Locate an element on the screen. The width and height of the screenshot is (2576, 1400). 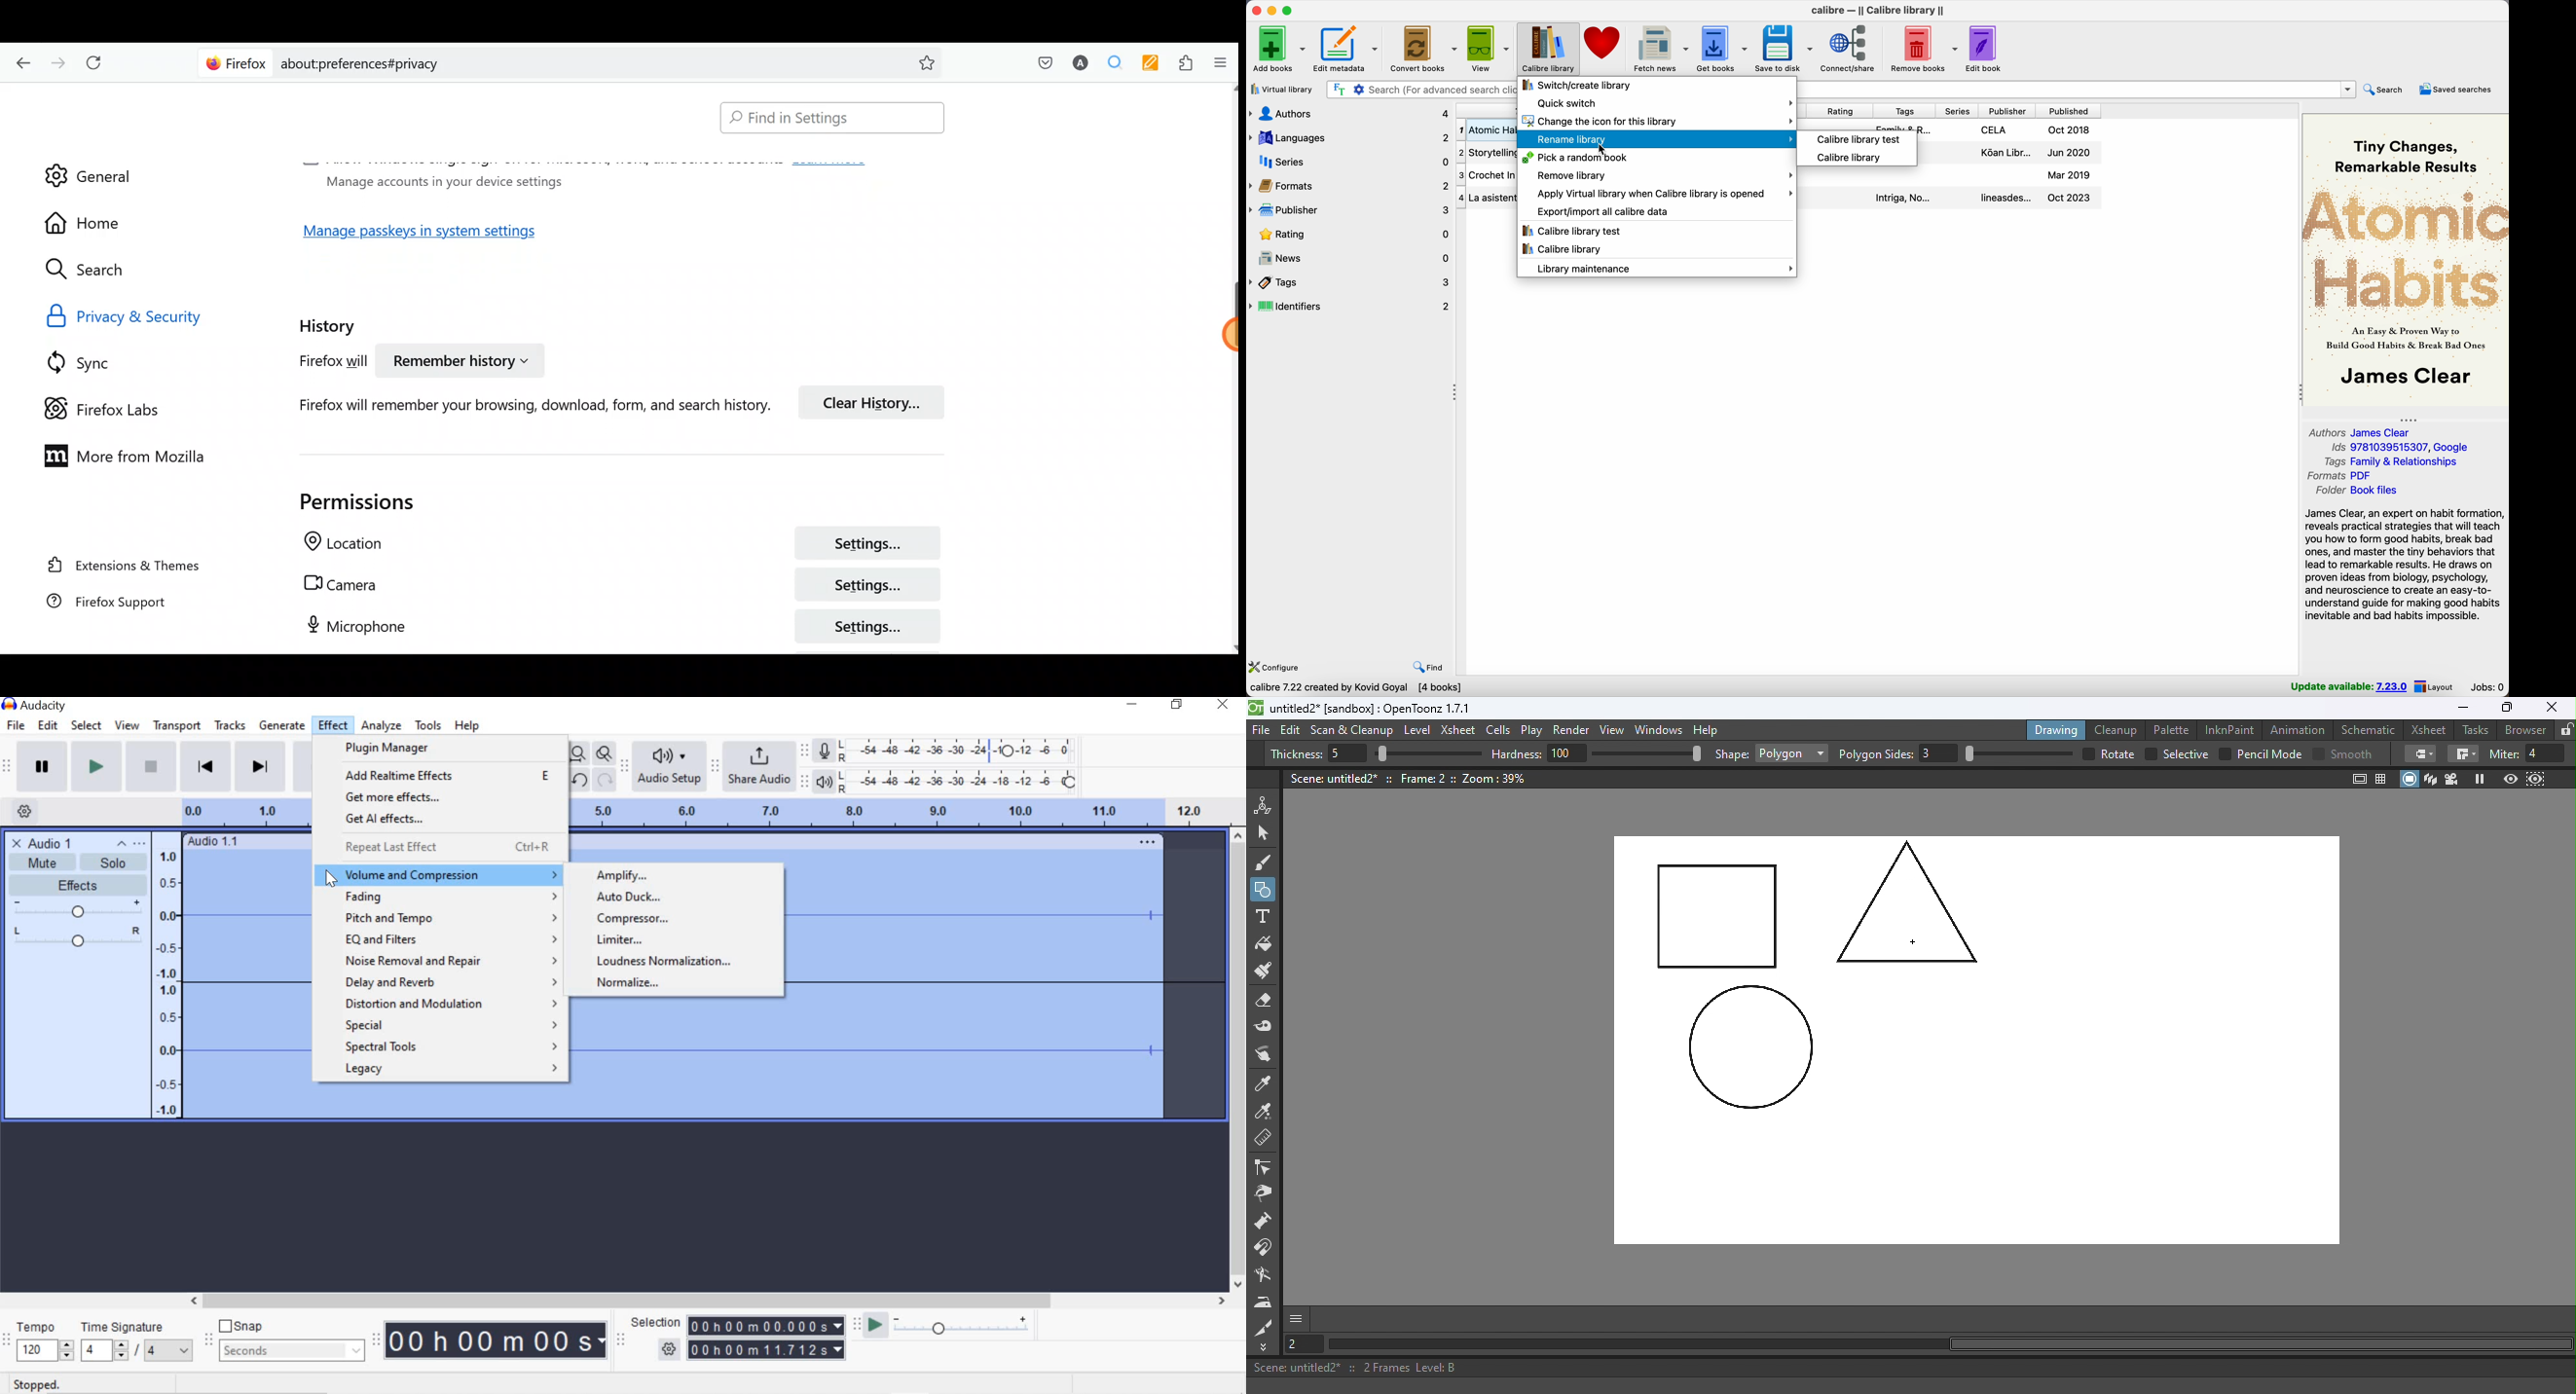
find is located at coordinates (1428, 667).